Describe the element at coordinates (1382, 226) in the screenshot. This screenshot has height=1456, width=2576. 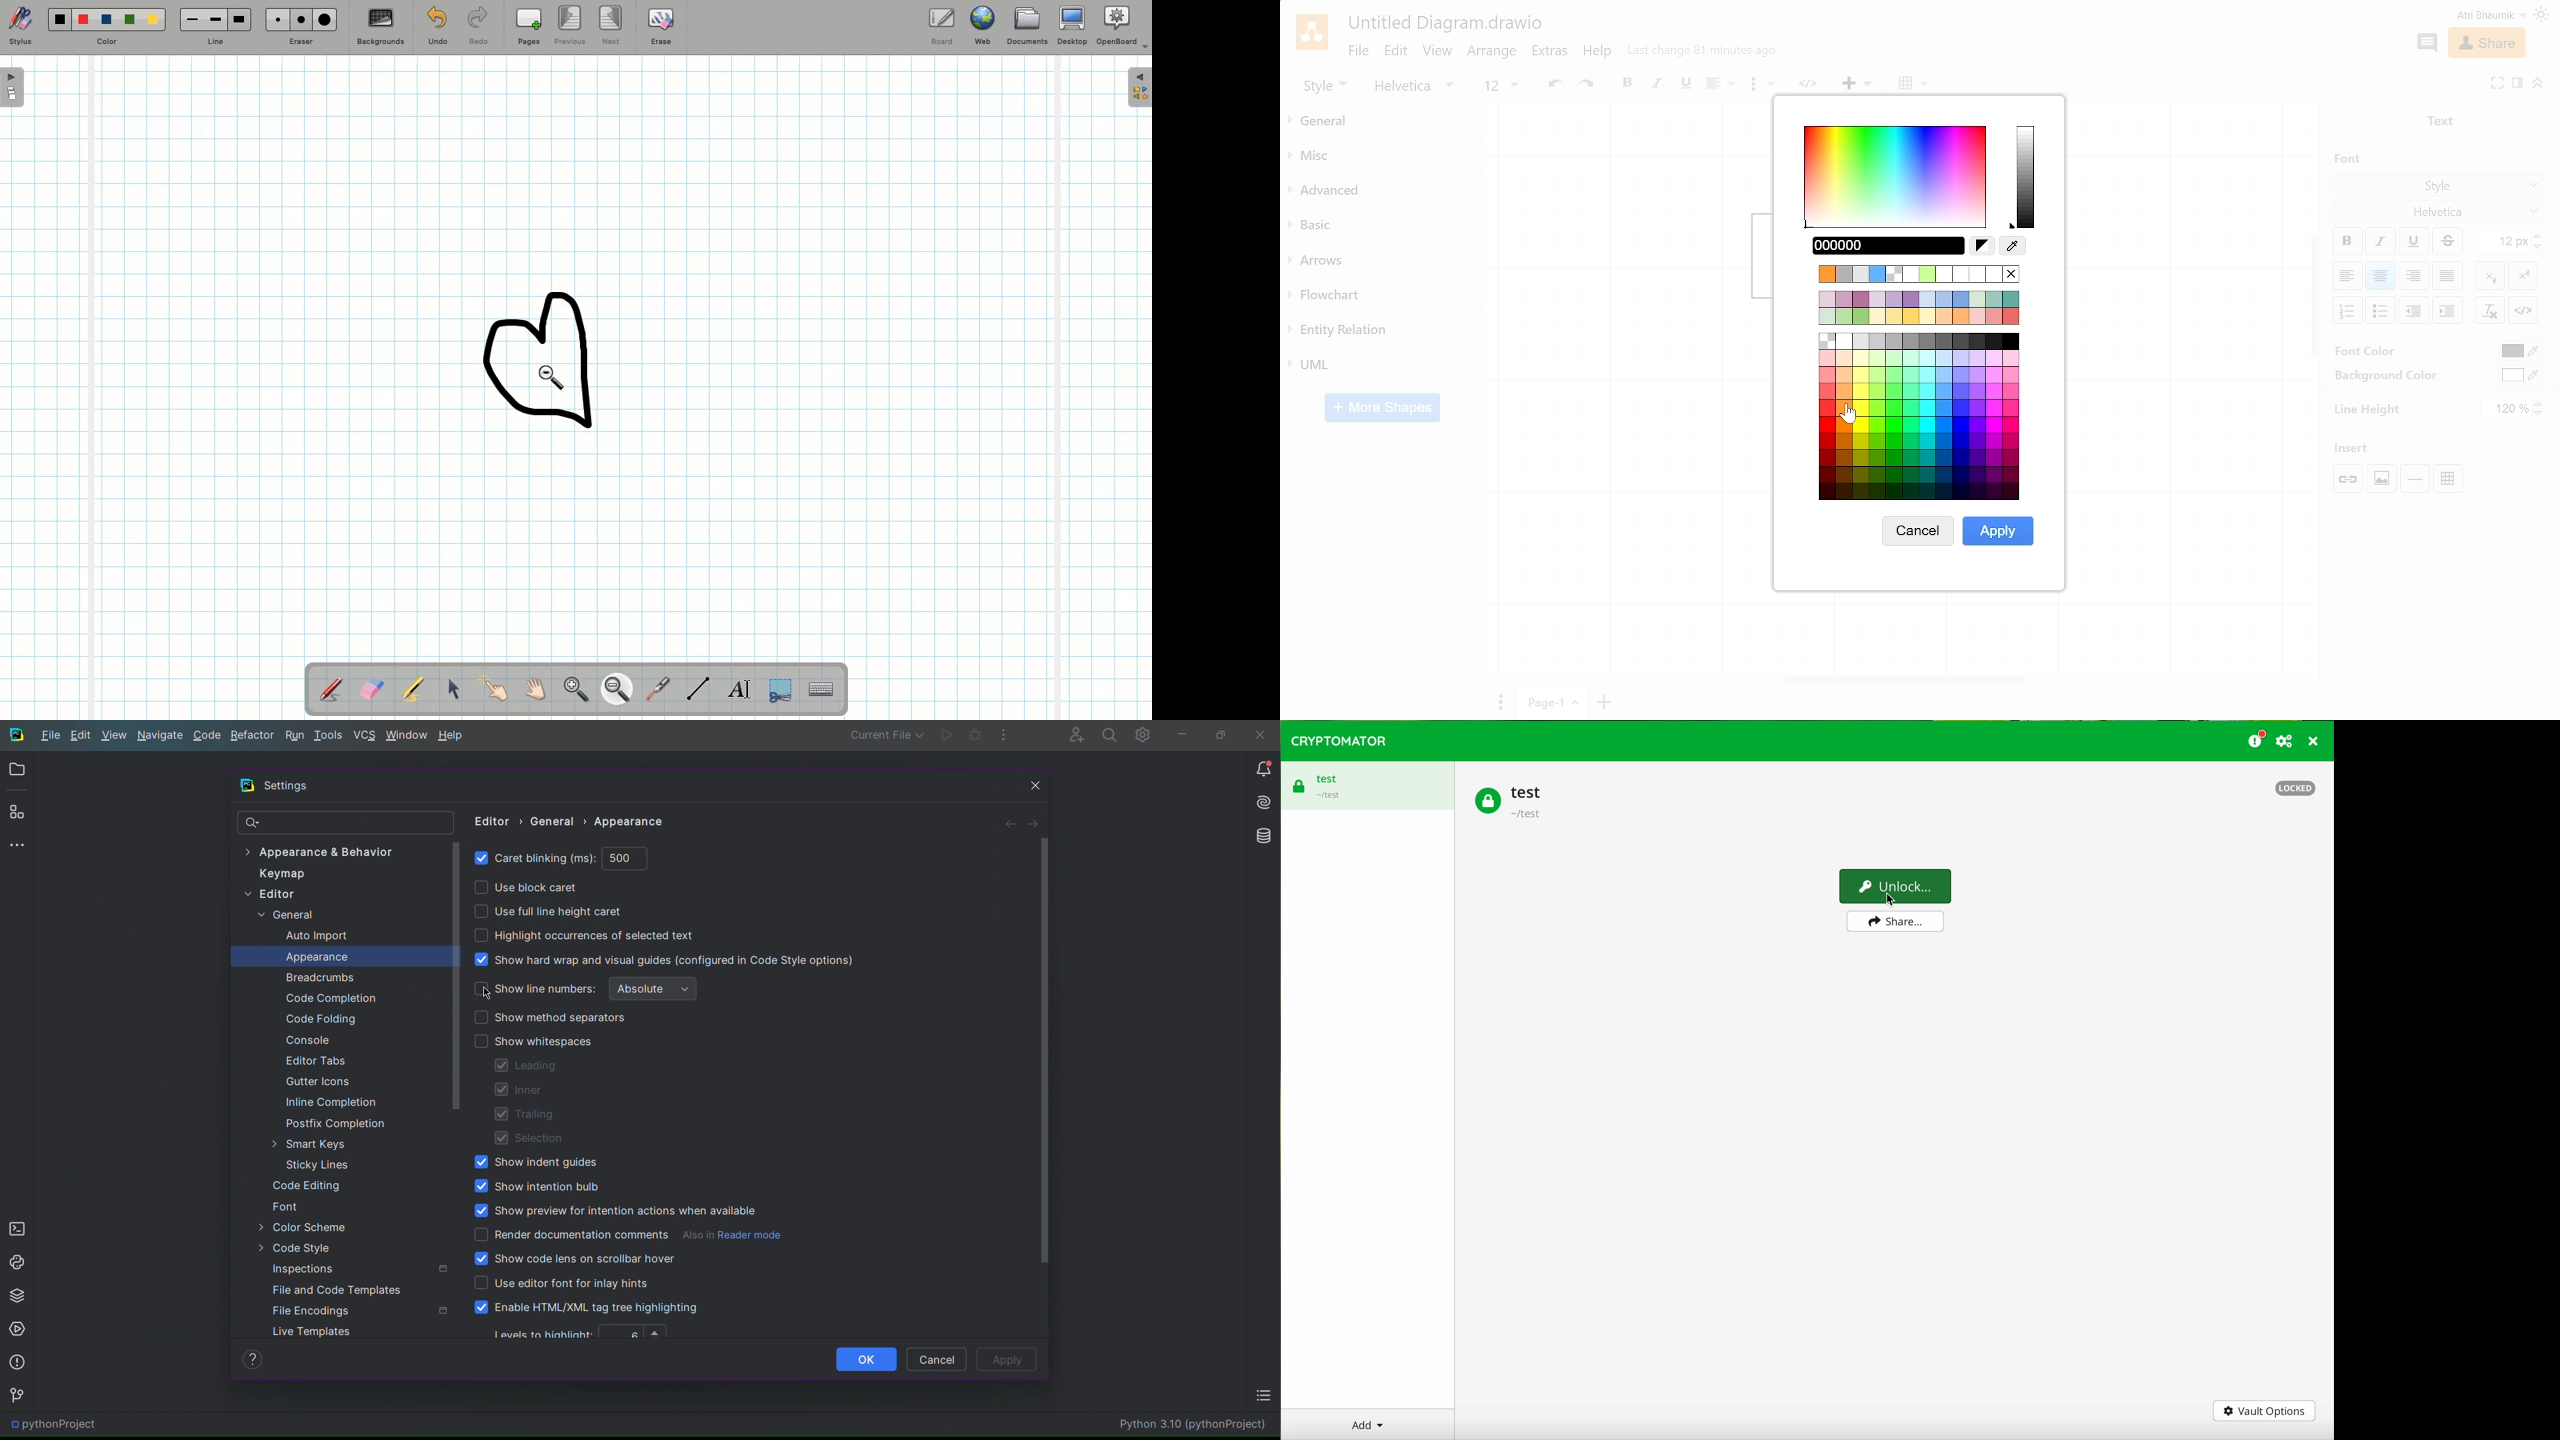
I see `basic` at that location.